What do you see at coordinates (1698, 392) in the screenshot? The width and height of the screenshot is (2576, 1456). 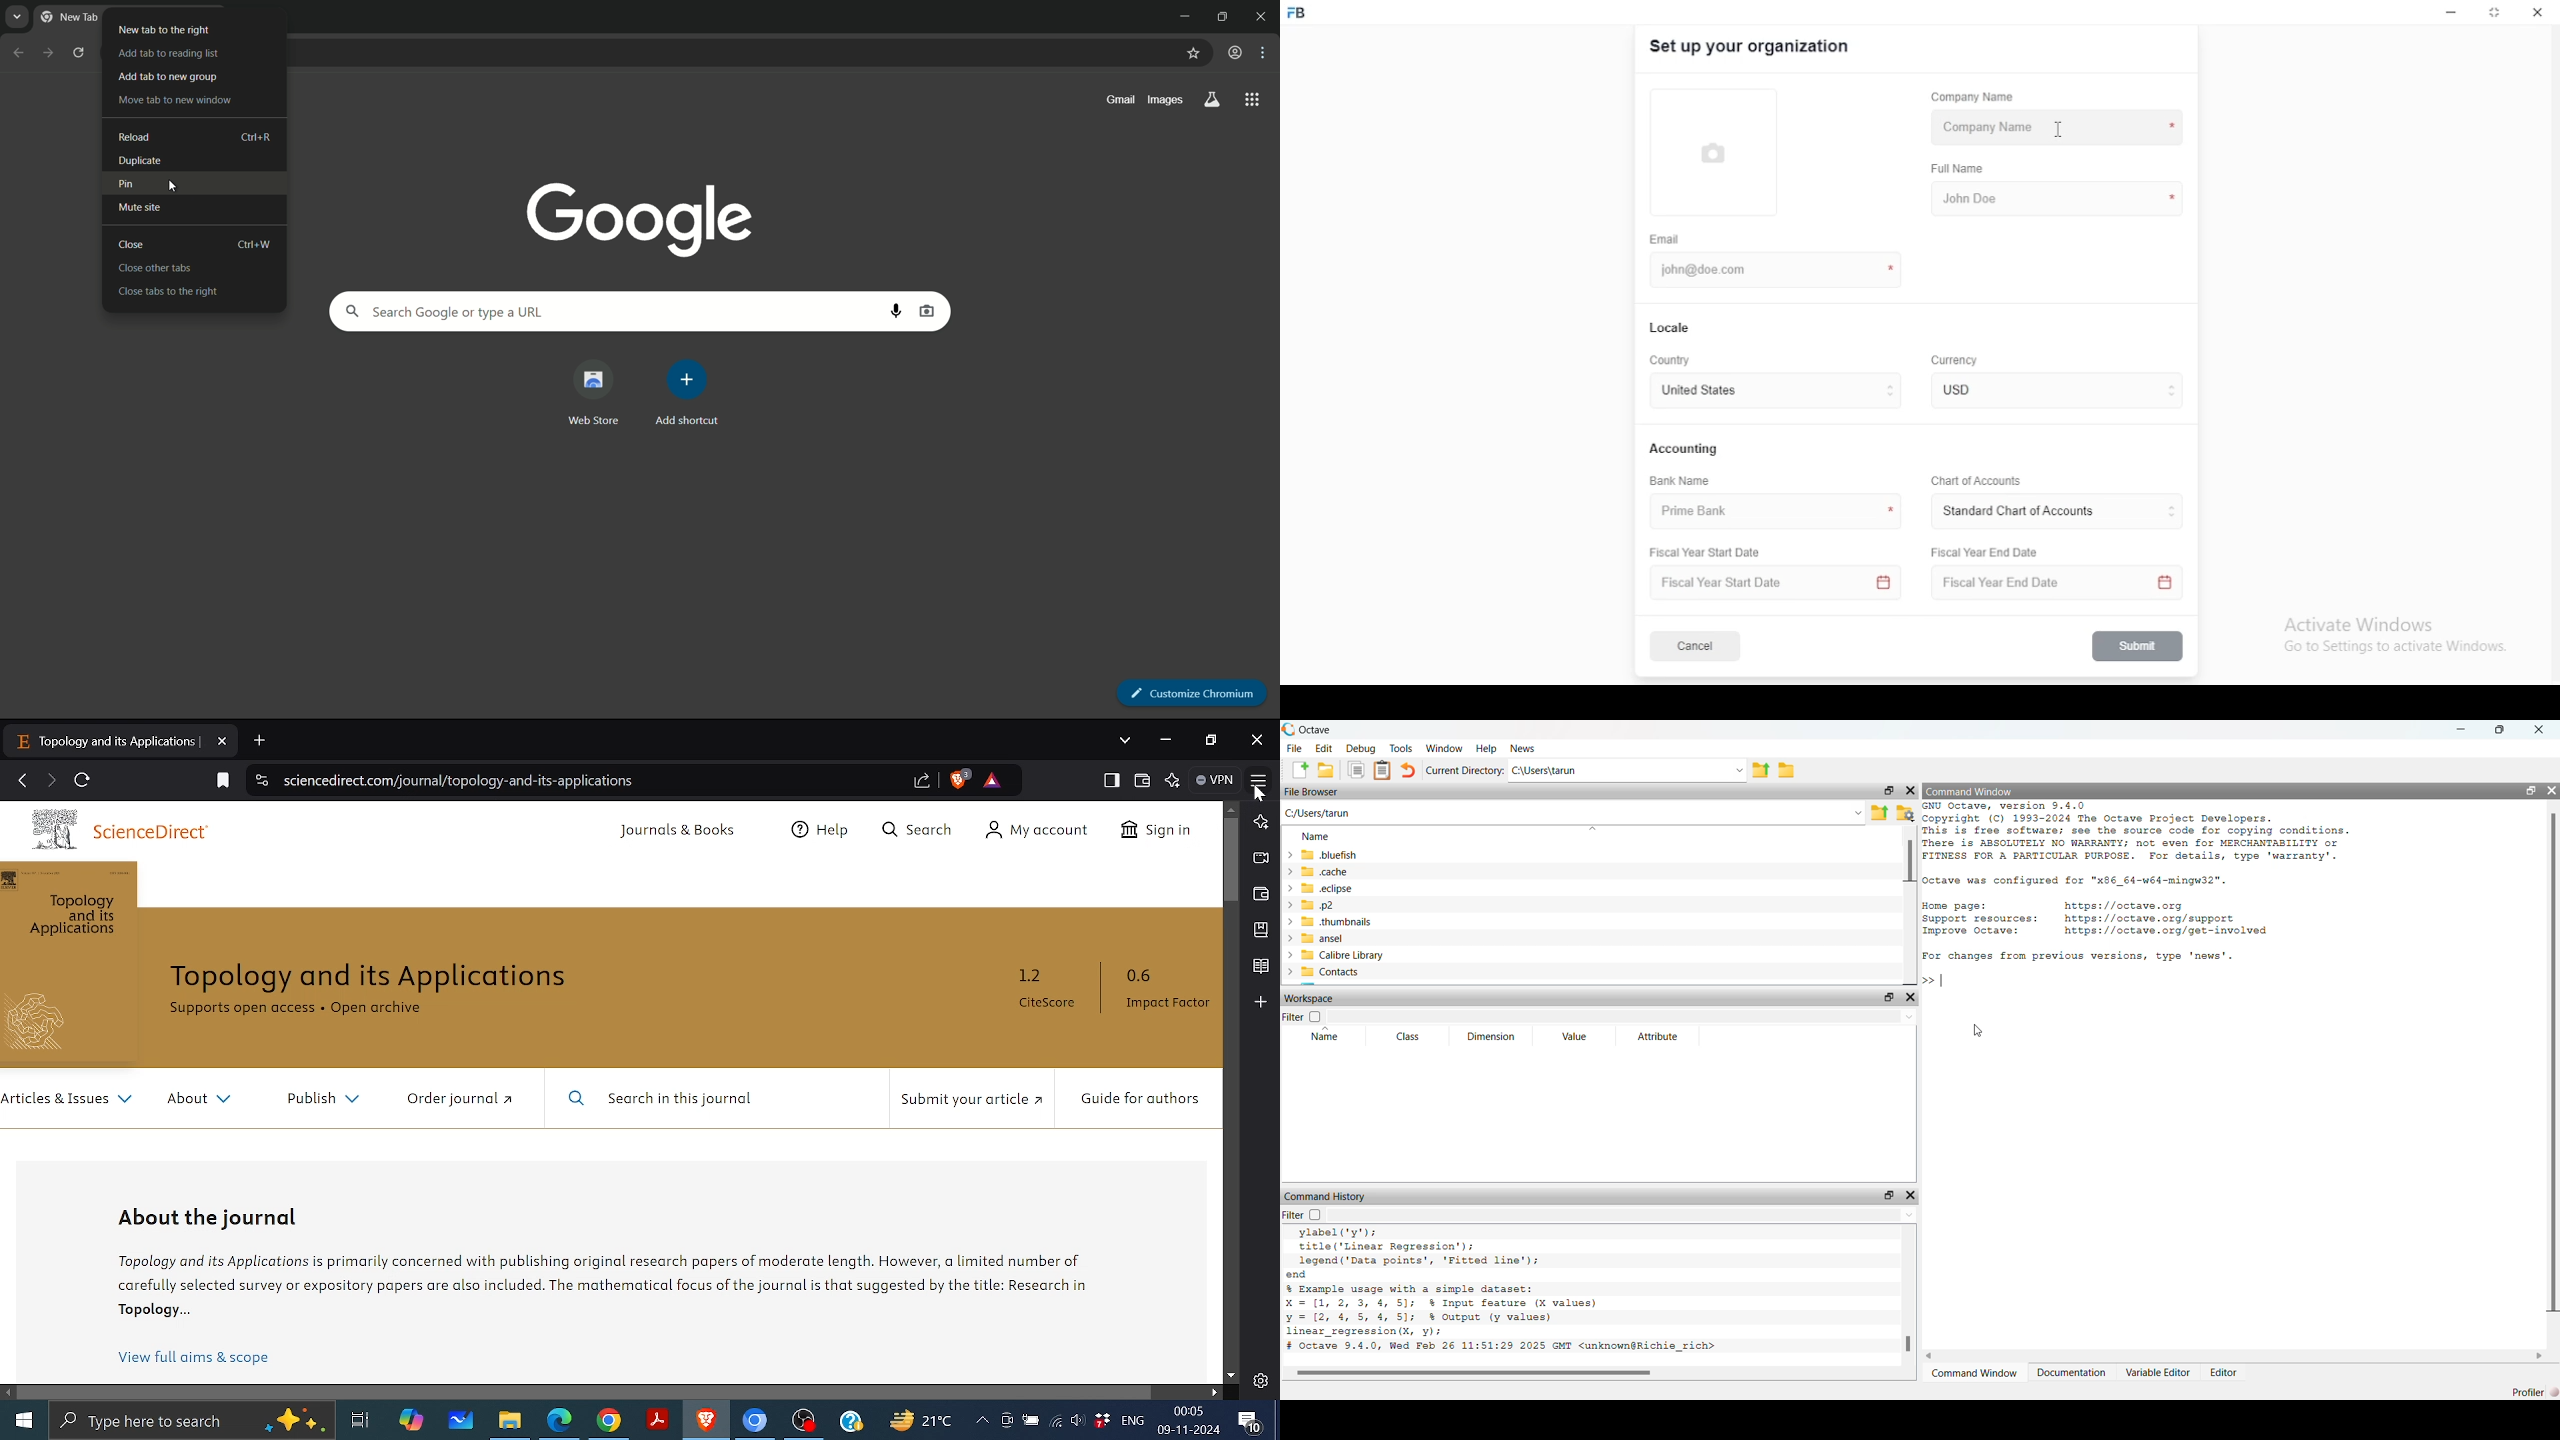 I see `united states` at bounding box center [1698, 392].